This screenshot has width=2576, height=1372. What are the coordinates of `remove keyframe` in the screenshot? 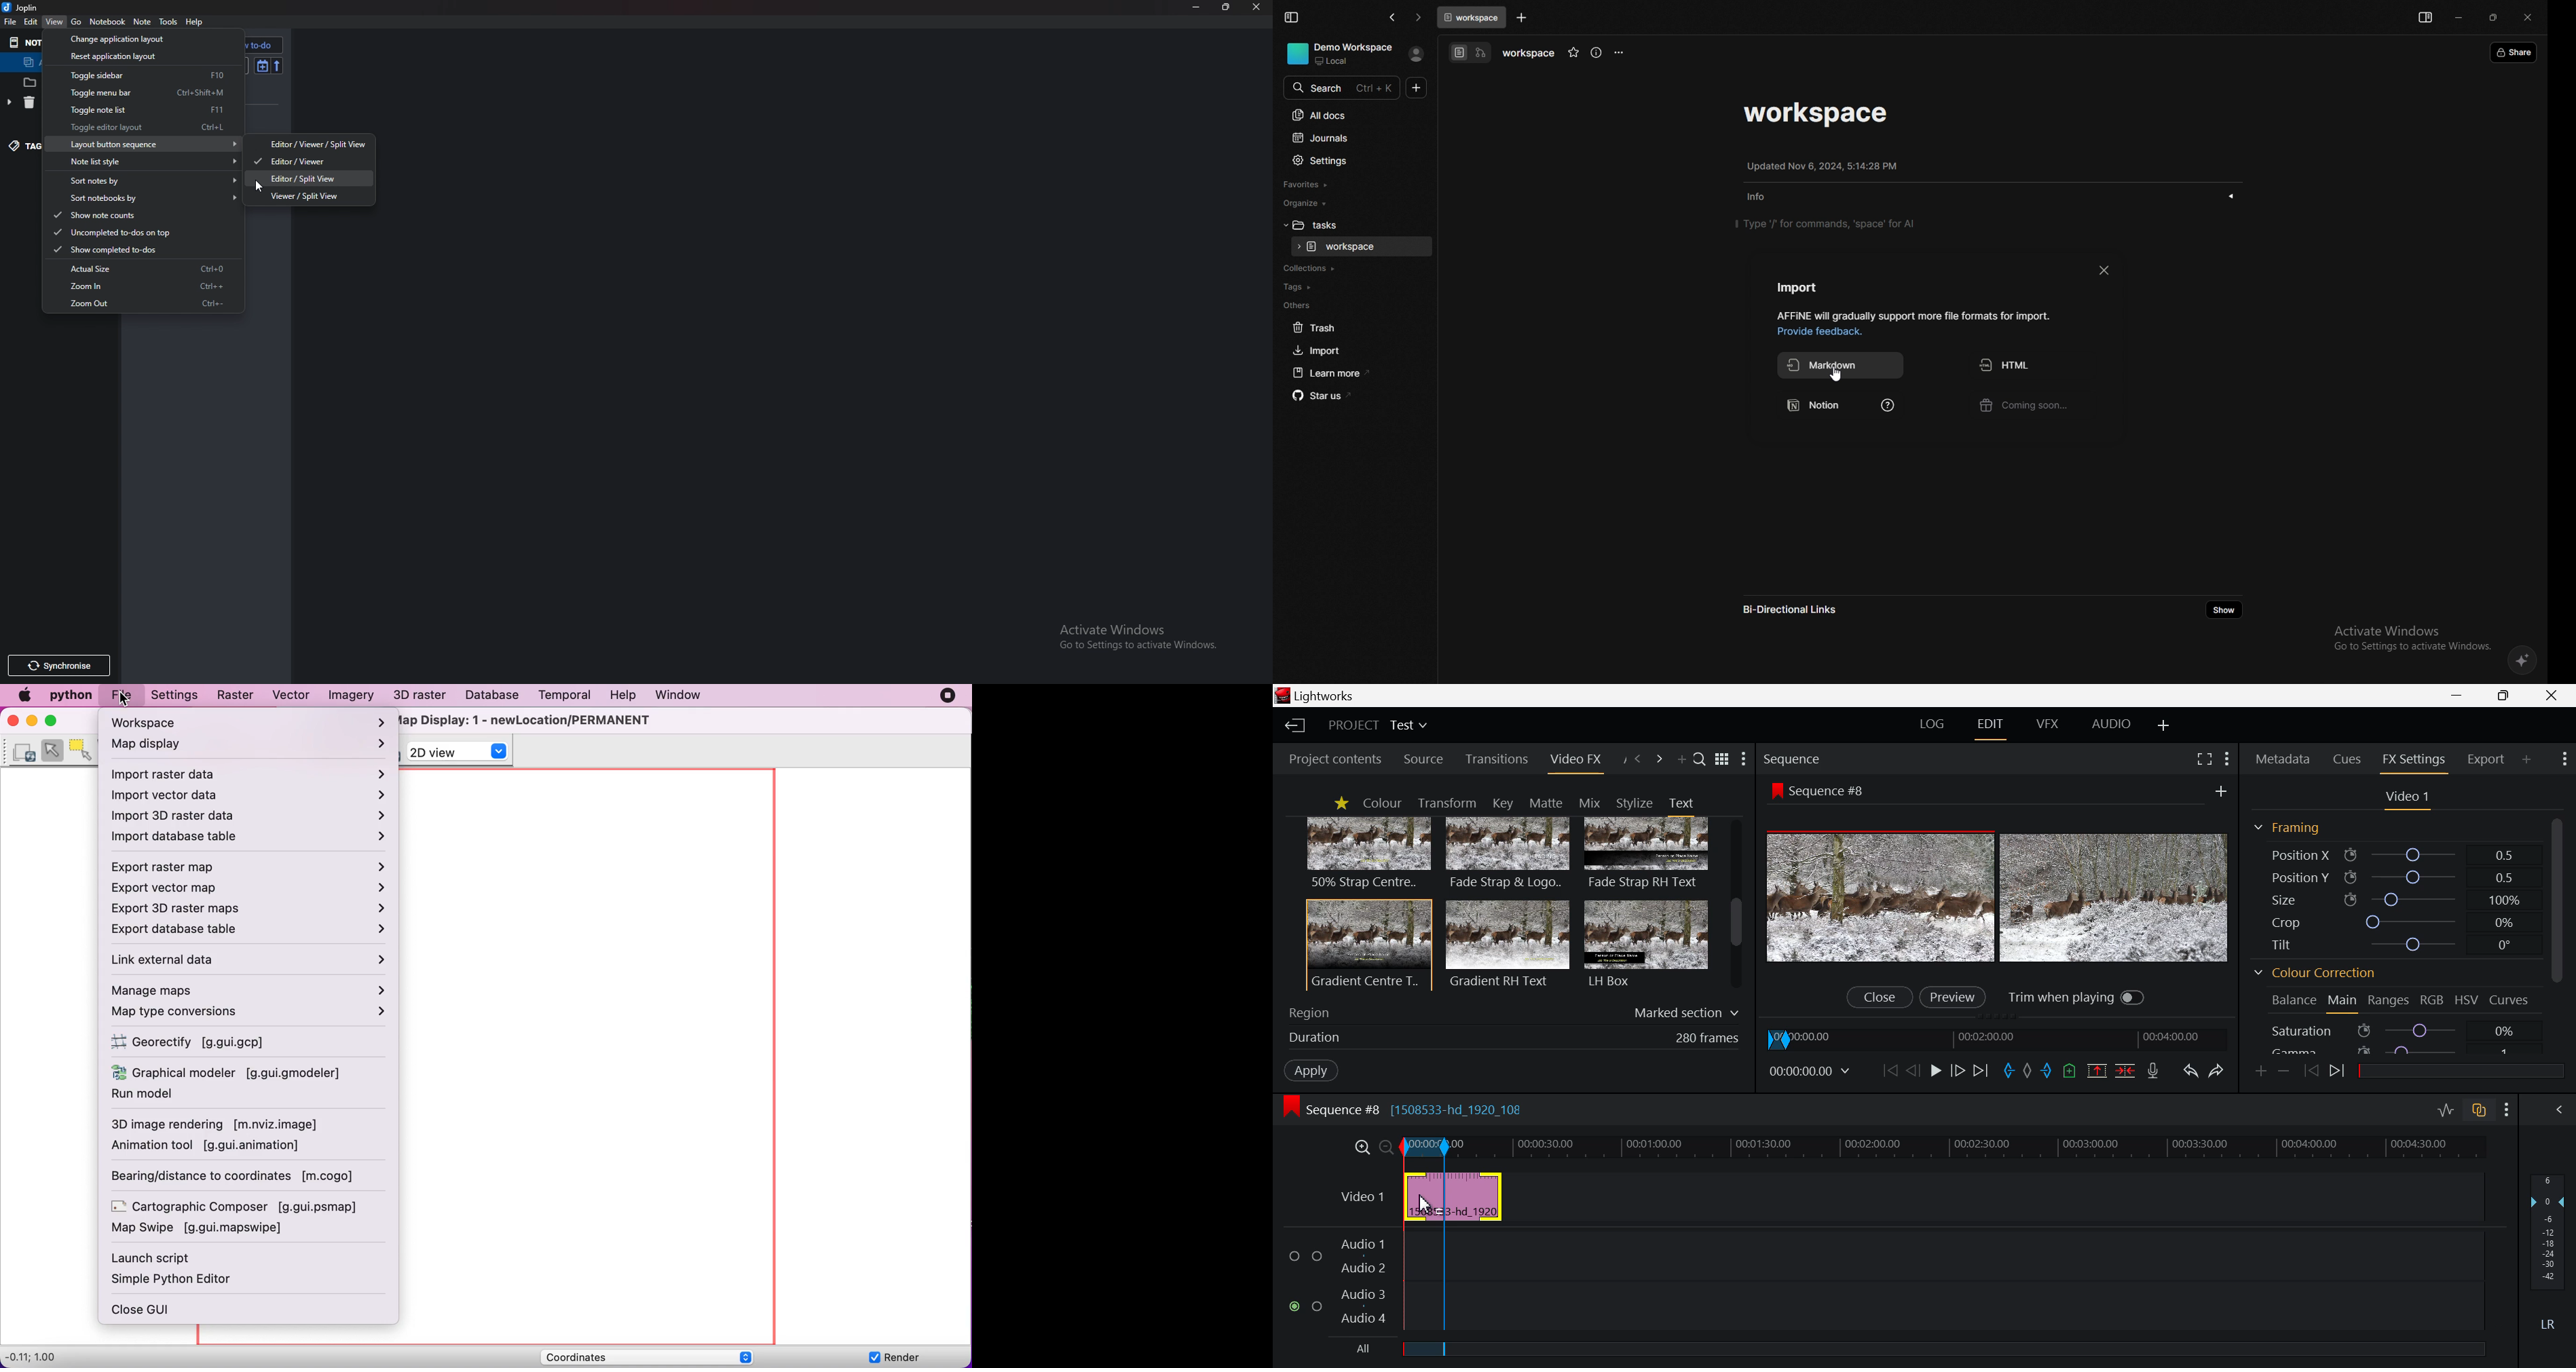 It's located at (2284, 1071).